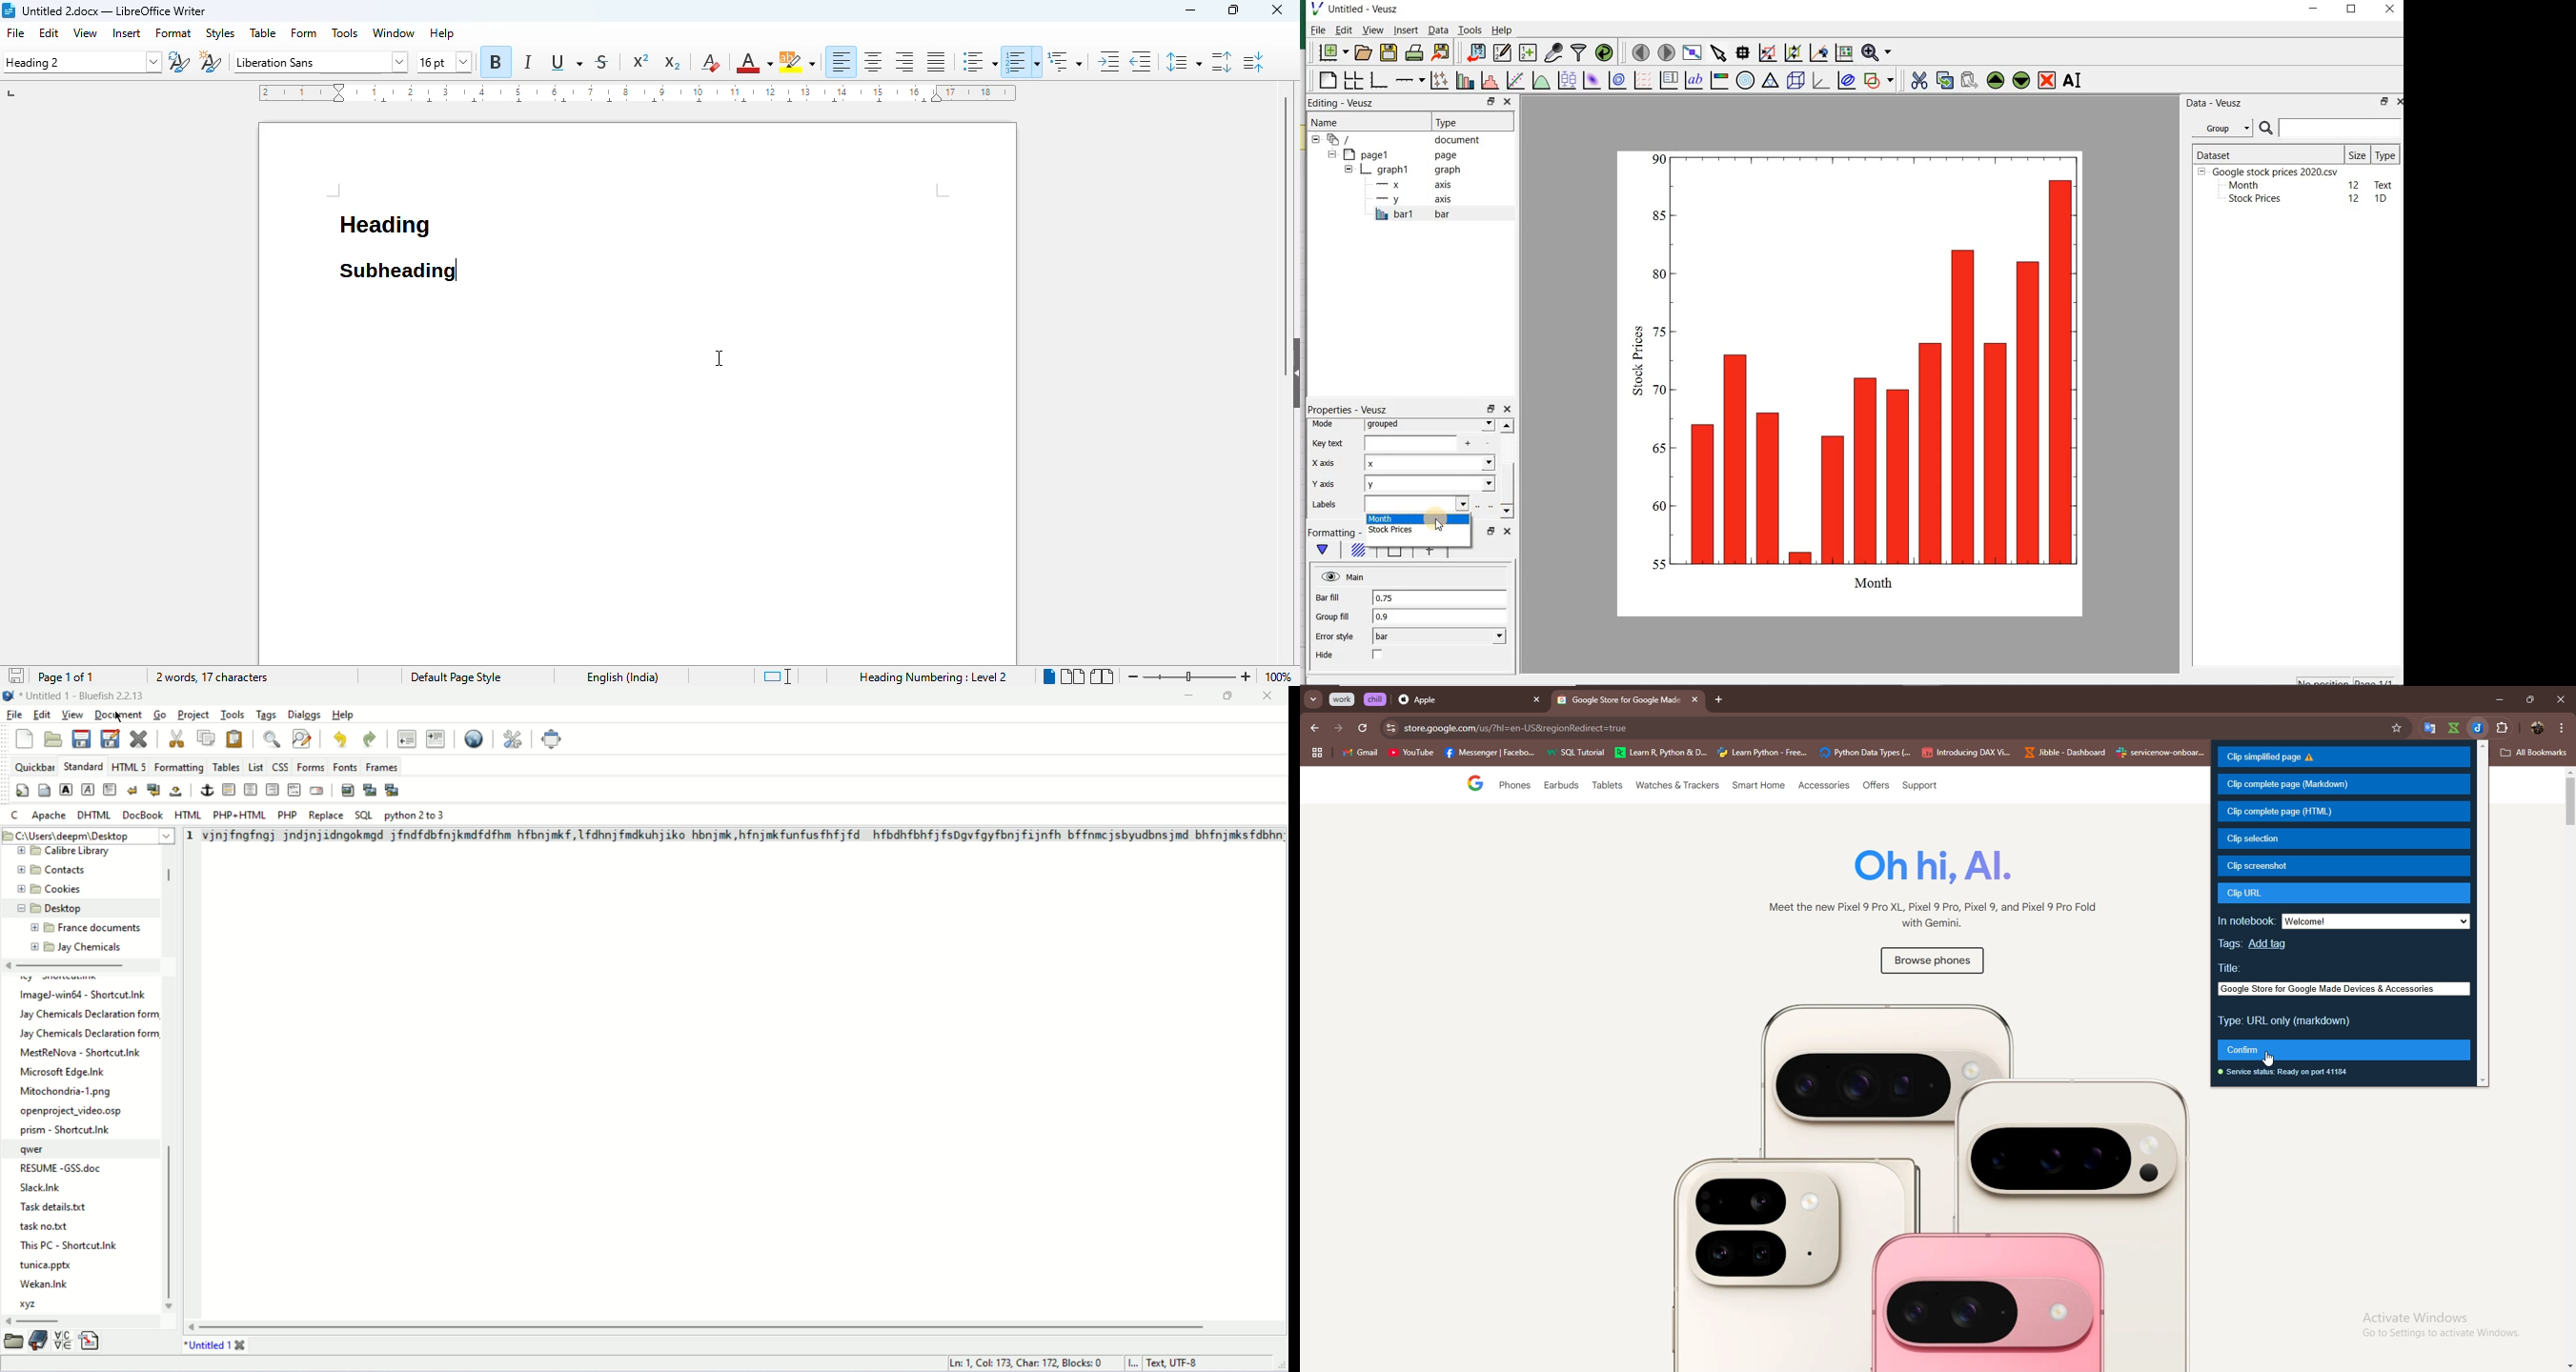 The height and width of the screenshot is (1372, 2576). Describe the element at coordinates (206, 738) in the screenshot. I see `copy` at that location.